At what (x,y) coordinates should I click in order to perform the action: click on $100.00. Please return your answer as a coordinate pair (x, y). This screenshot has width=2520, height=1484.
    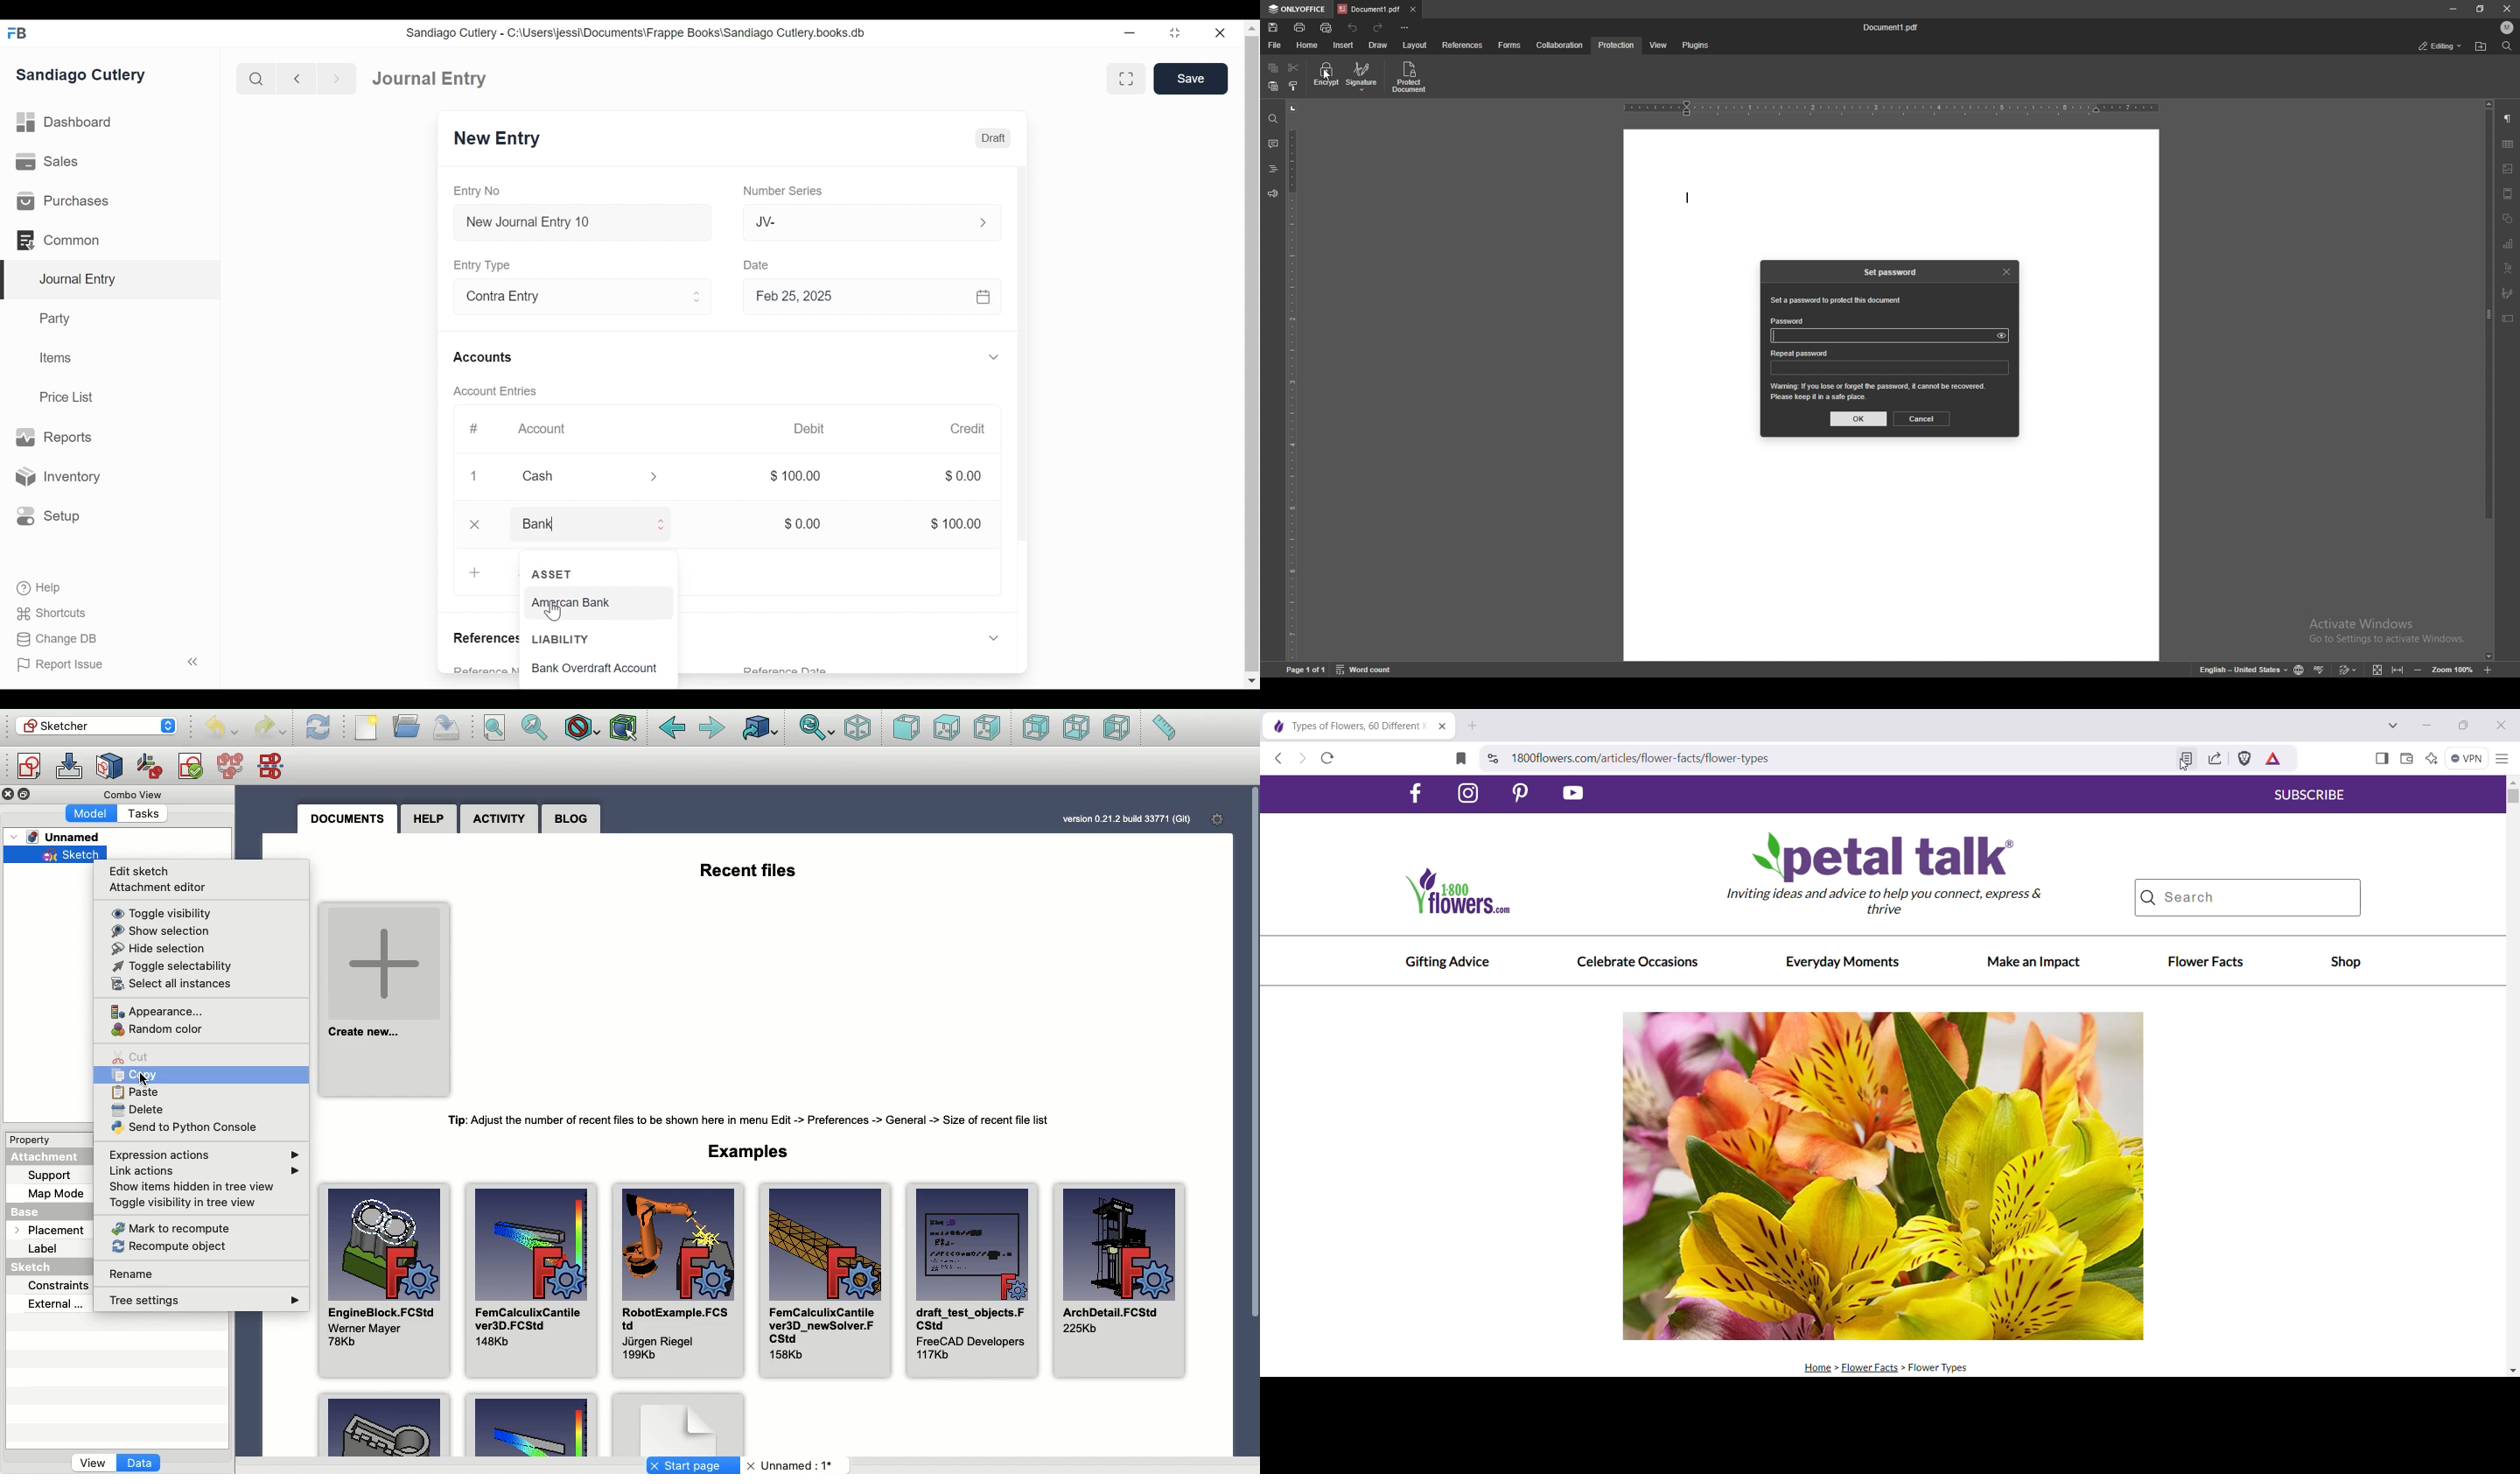
    Looking at the image, I should click on (958, 523).